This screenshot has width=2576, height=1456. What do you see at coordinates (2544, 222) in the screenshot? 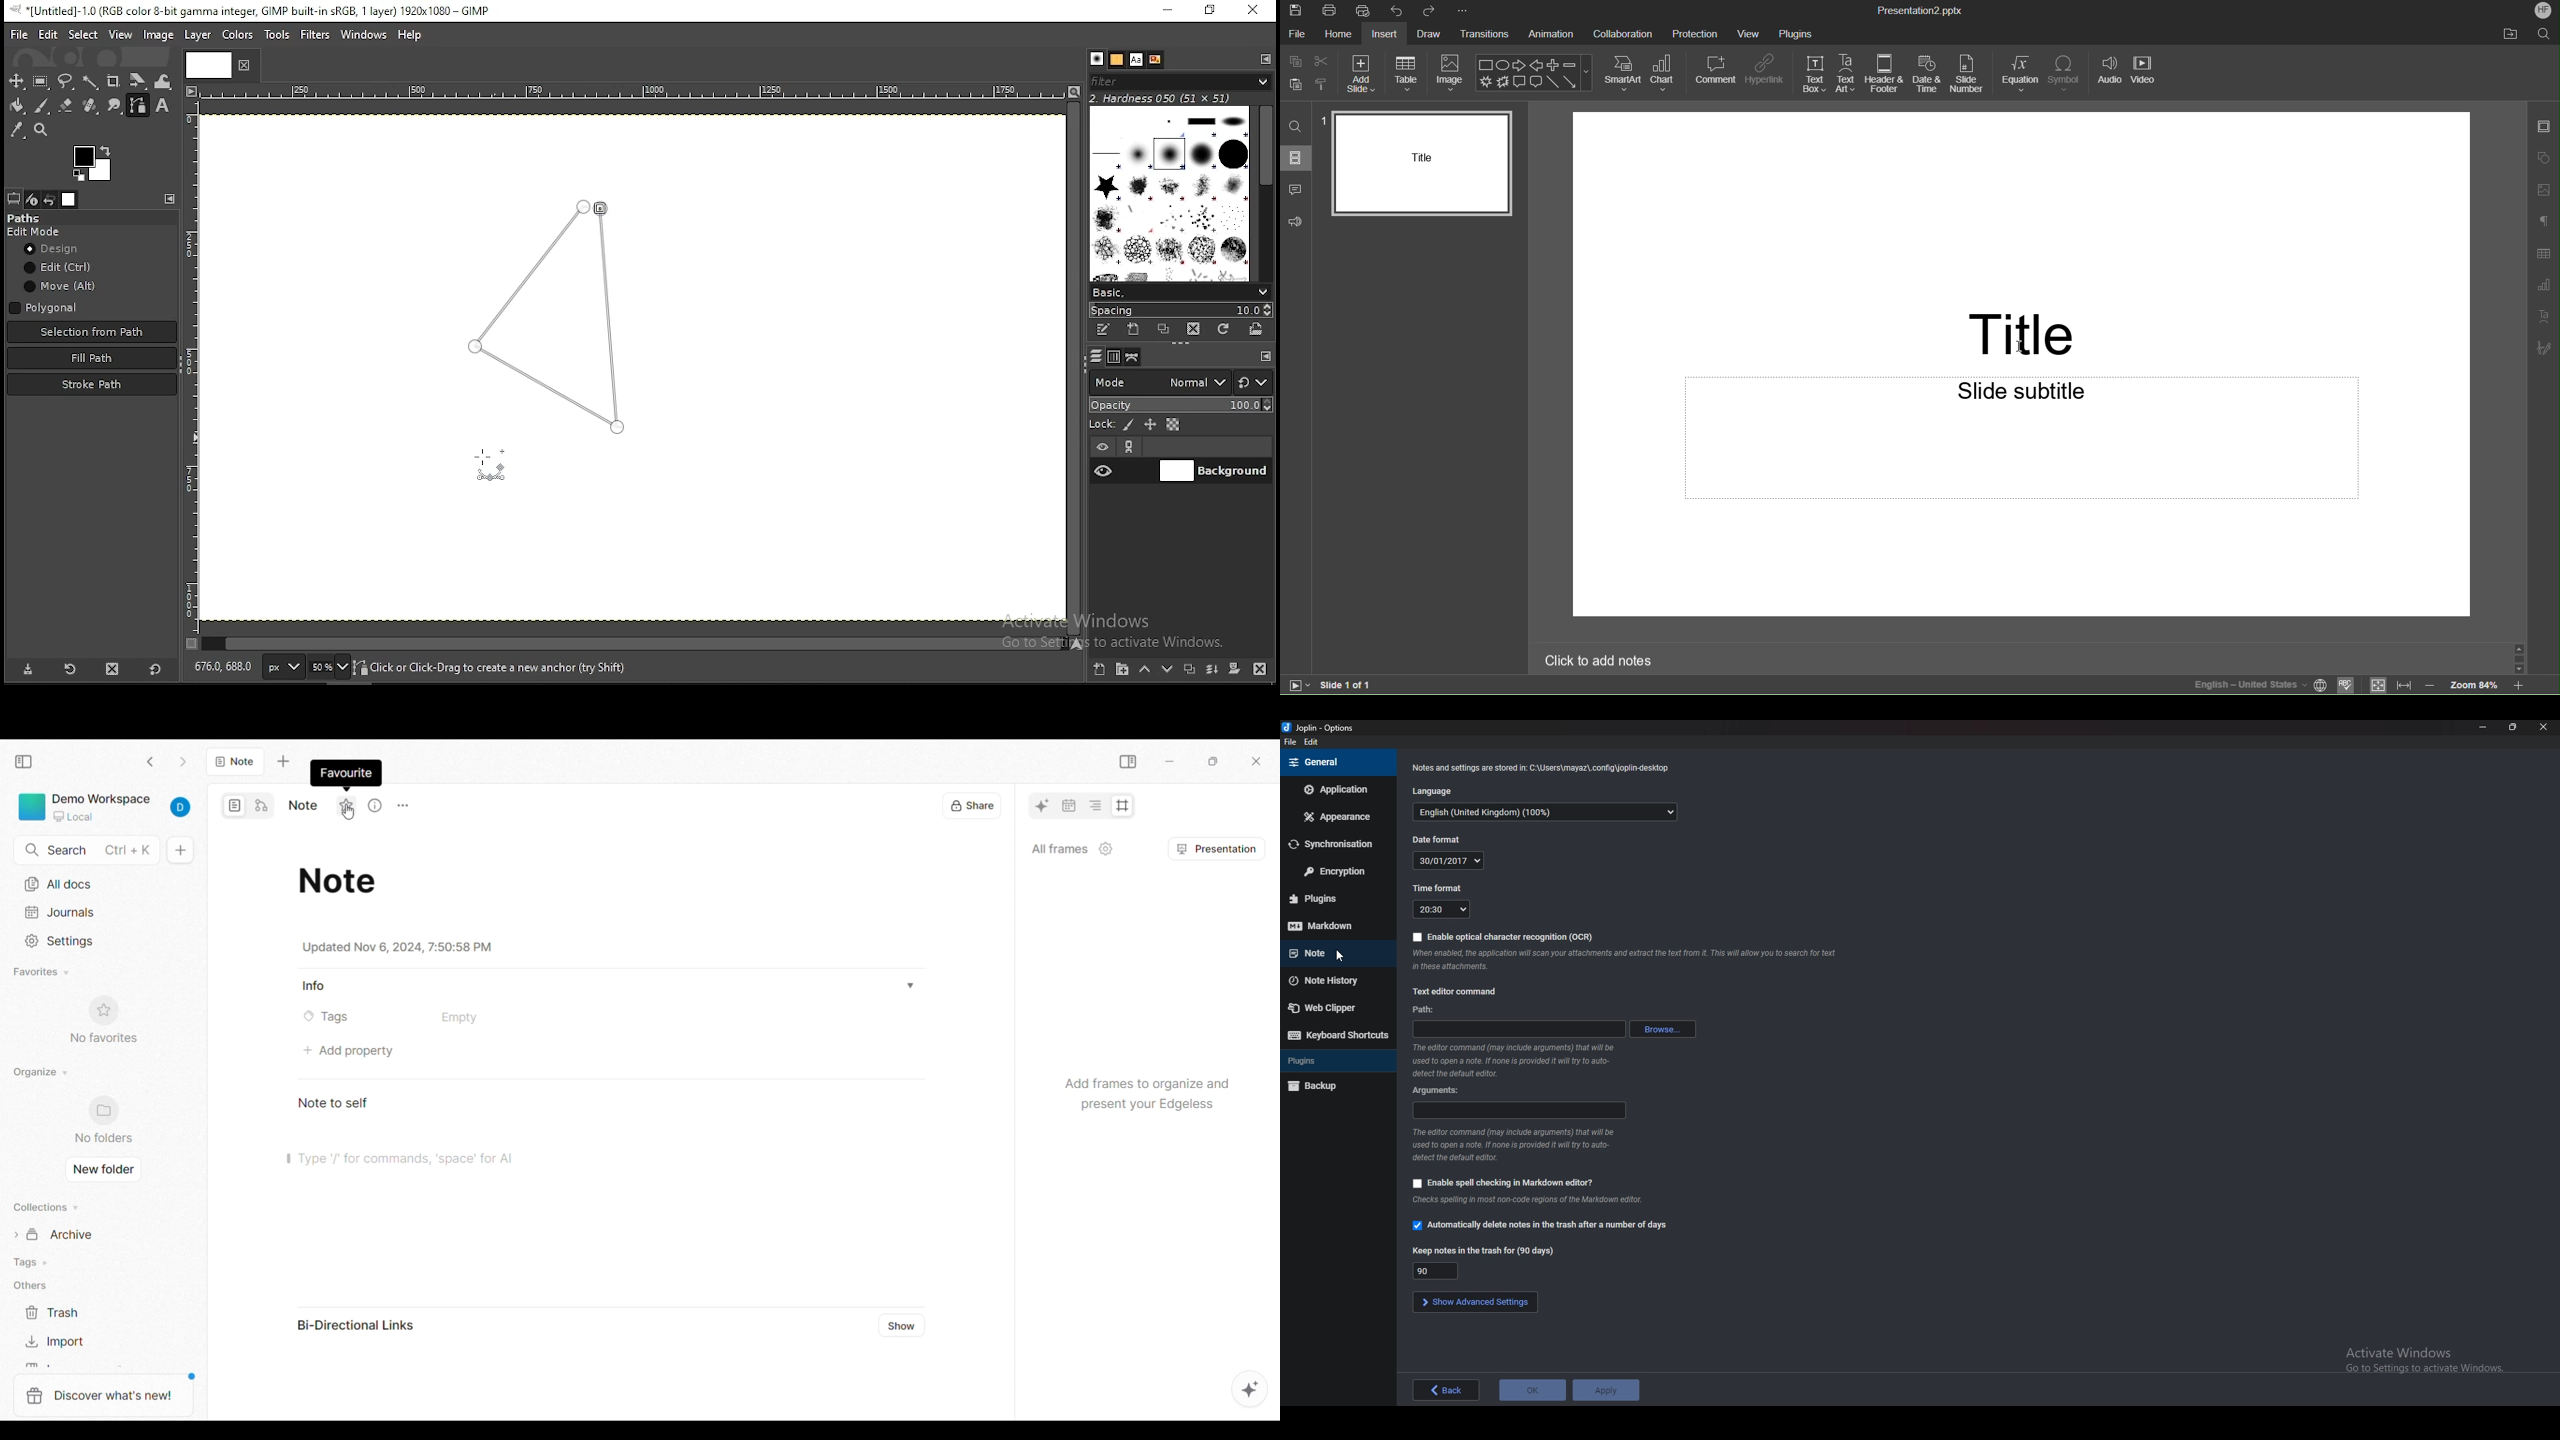
I see `Paragraph Settings` at bounding box center [2544, 222].